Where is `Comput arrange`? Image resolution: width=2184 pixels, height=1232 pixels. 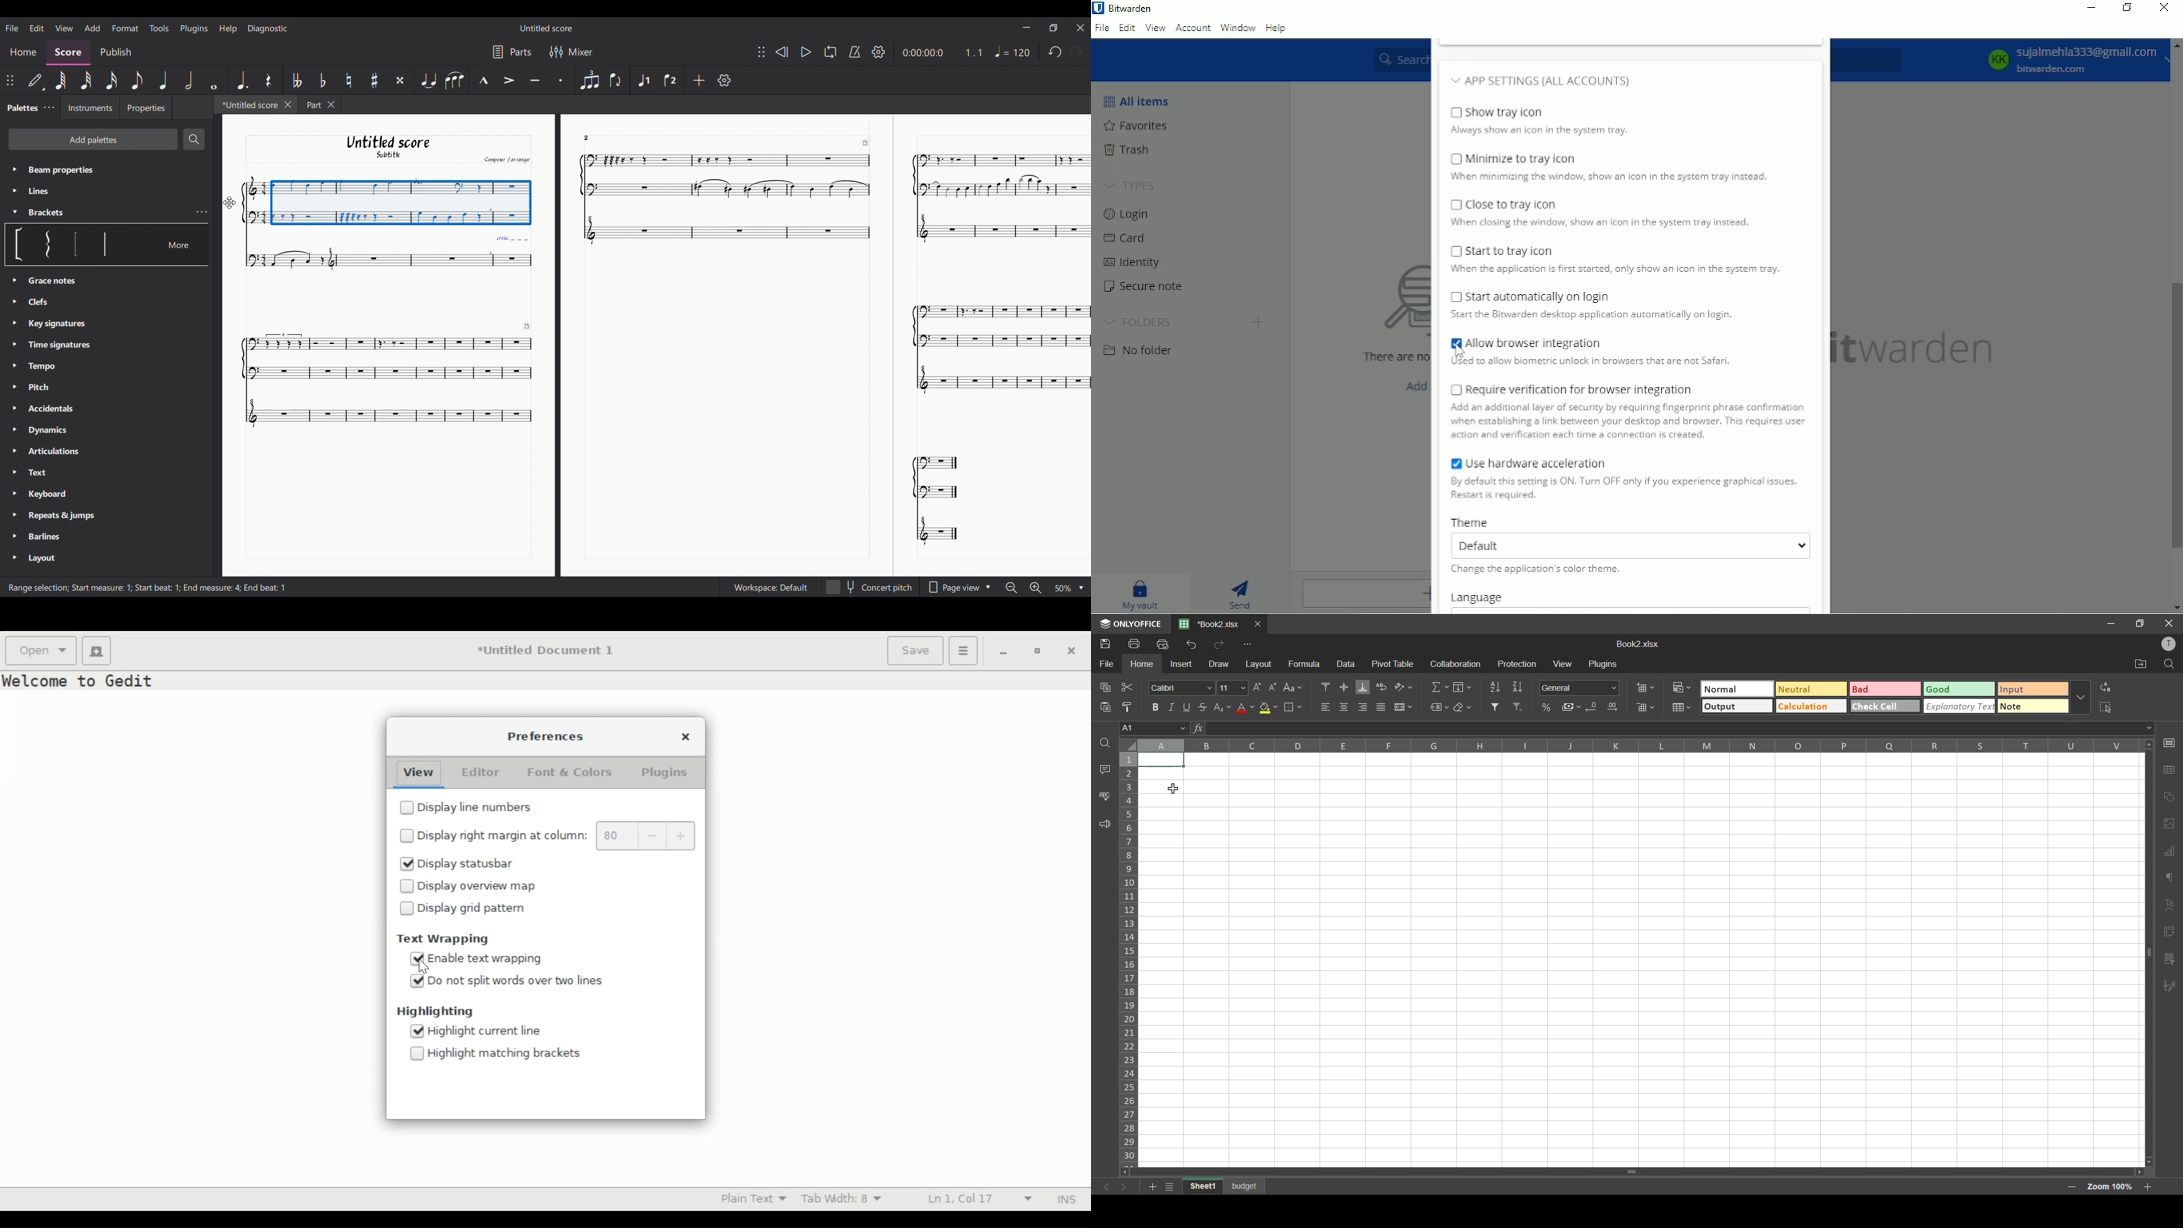
Comput arrange is located at coordinates (505, 159).